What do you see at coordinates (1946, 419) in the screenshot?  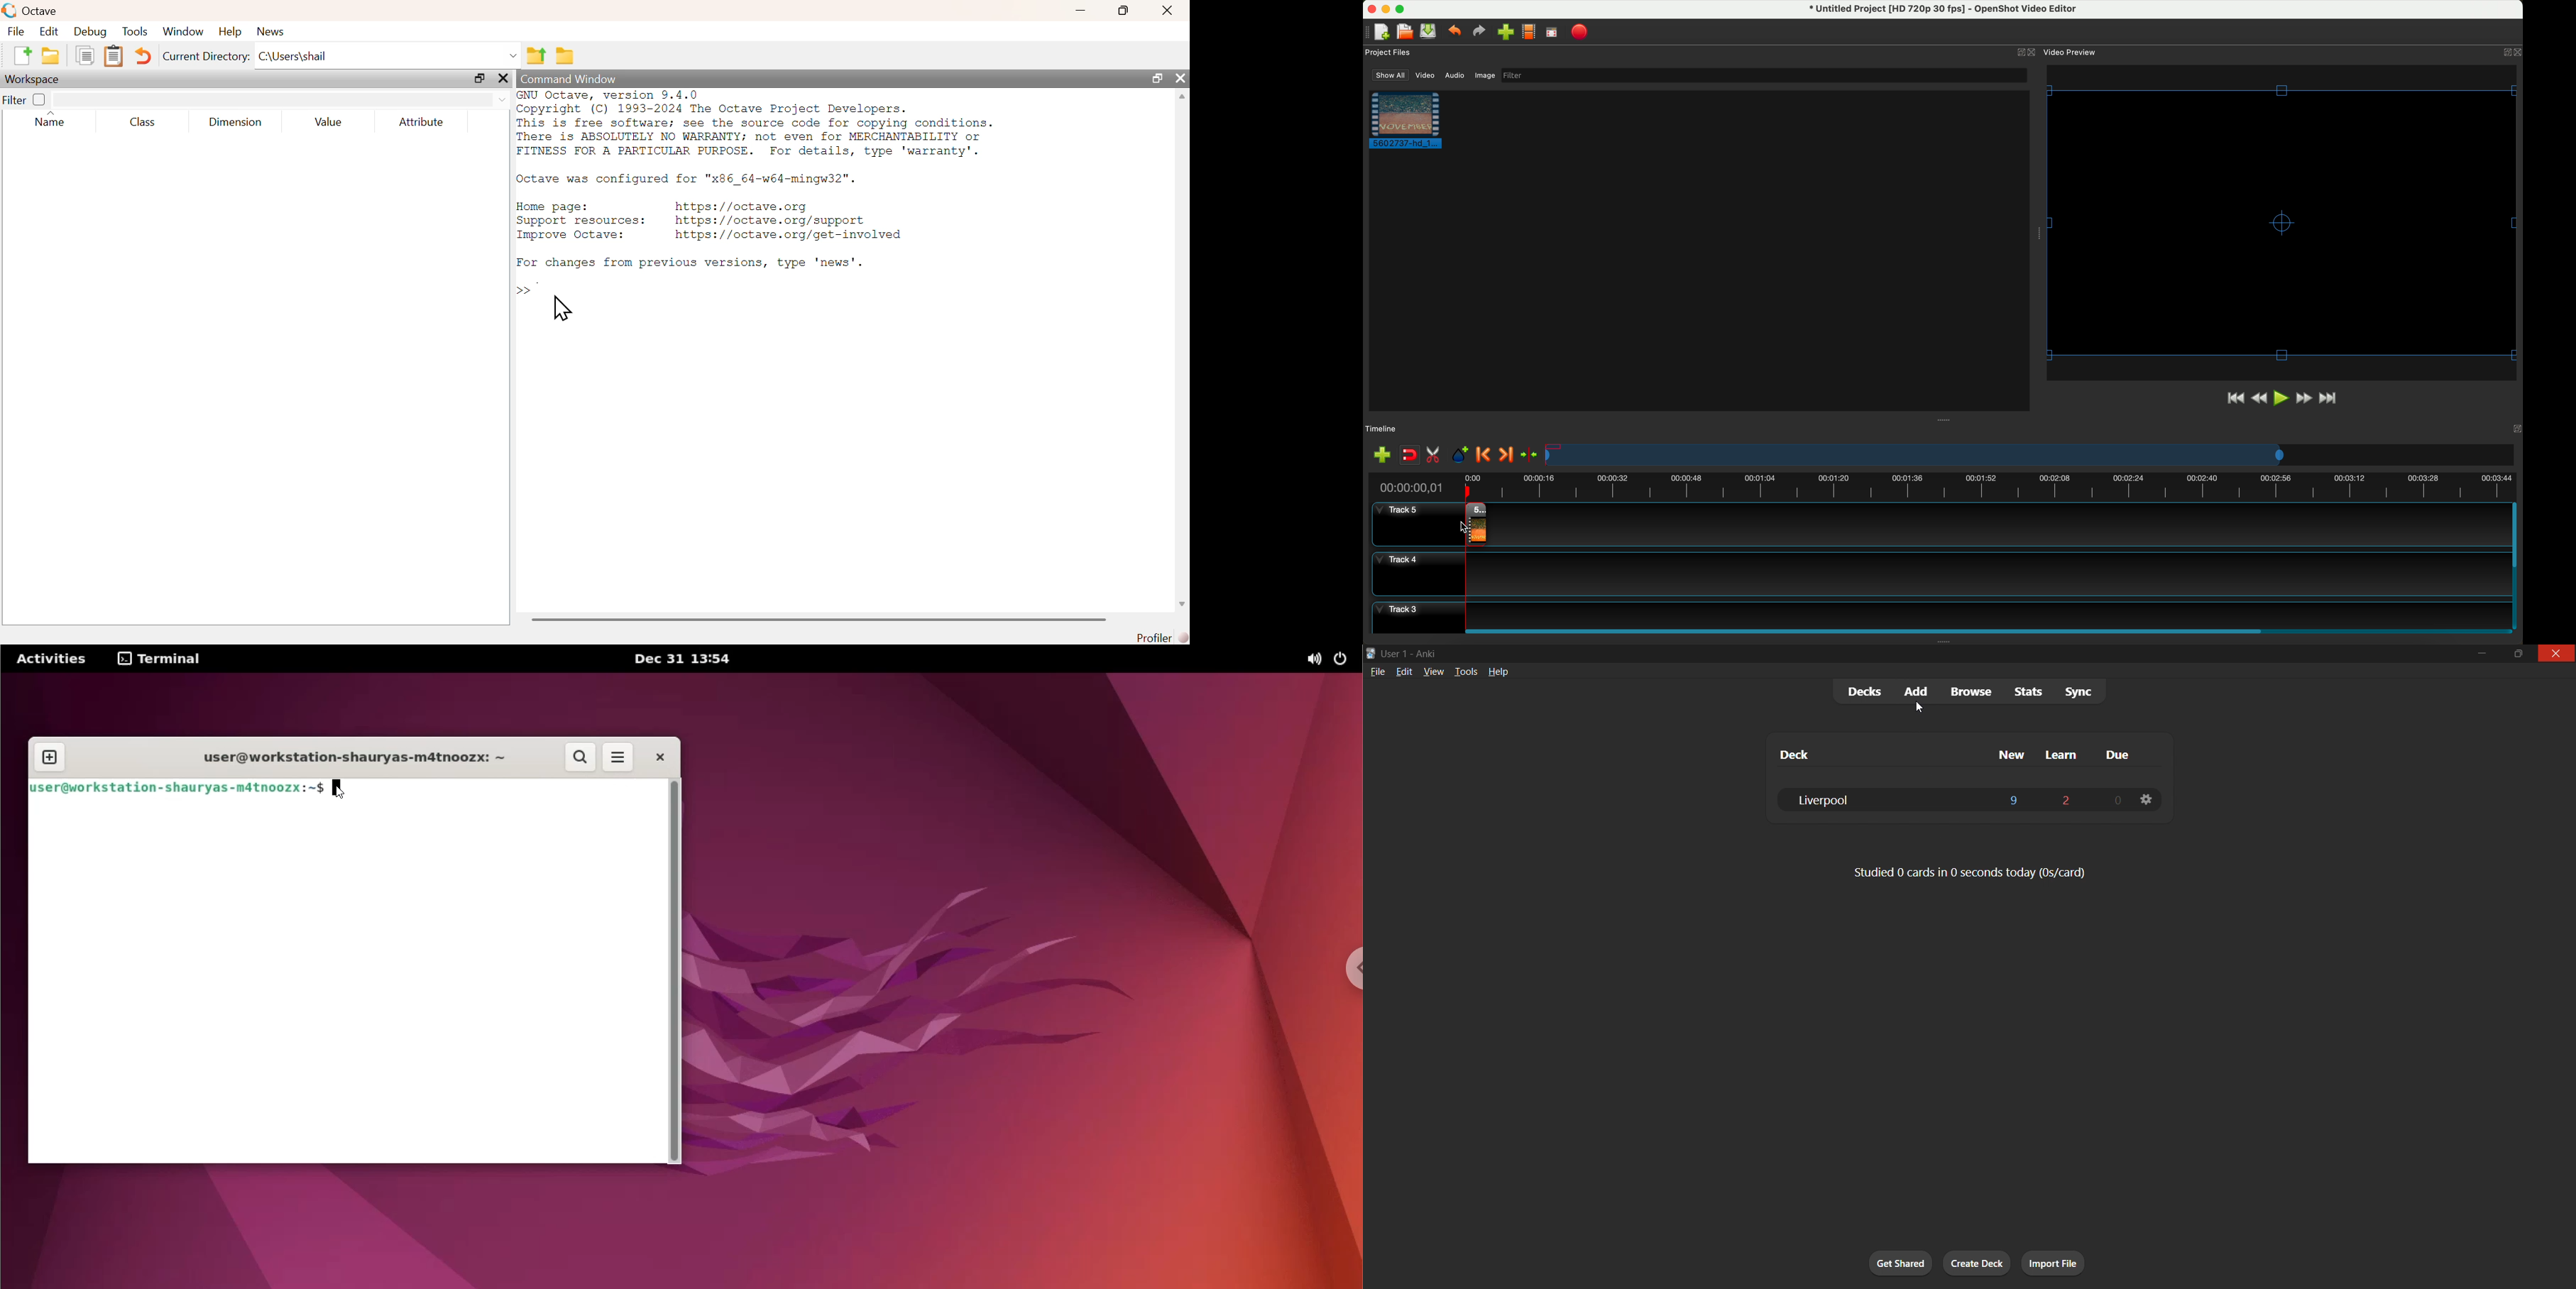 I see `` at bounding box center [1946, 419].